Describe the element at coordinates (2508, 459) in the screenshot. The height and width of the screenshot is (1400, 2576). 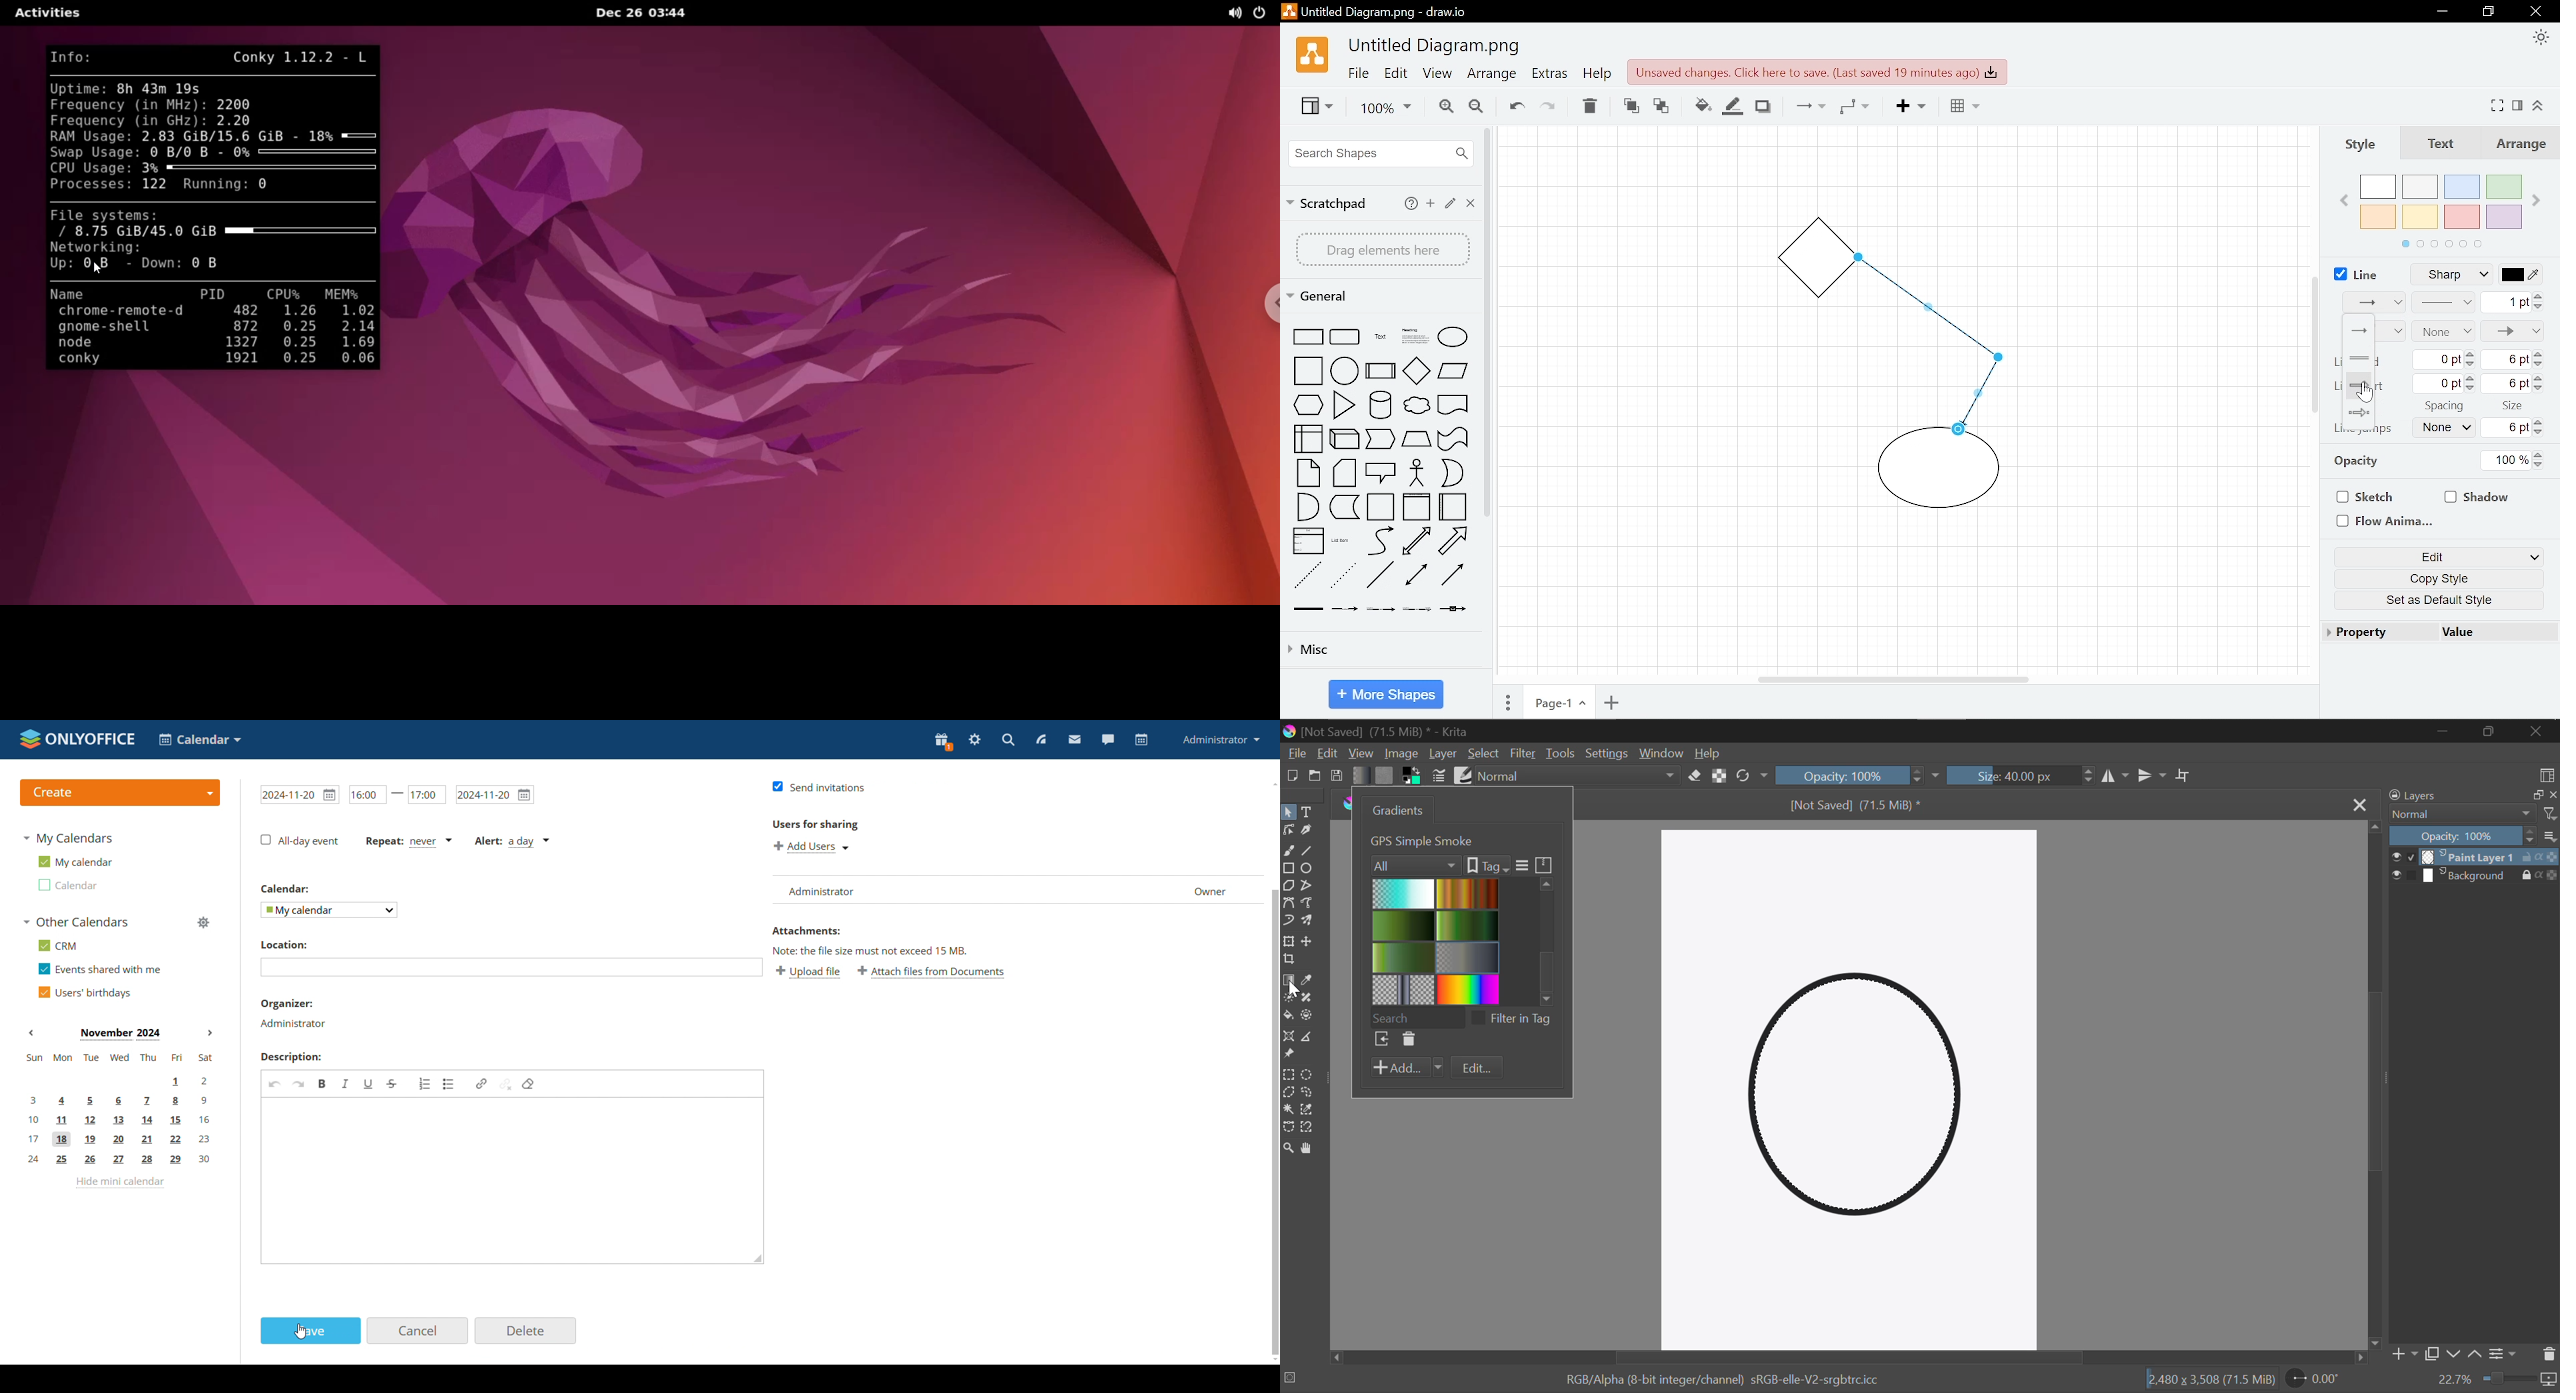
I see `100%` at that location.